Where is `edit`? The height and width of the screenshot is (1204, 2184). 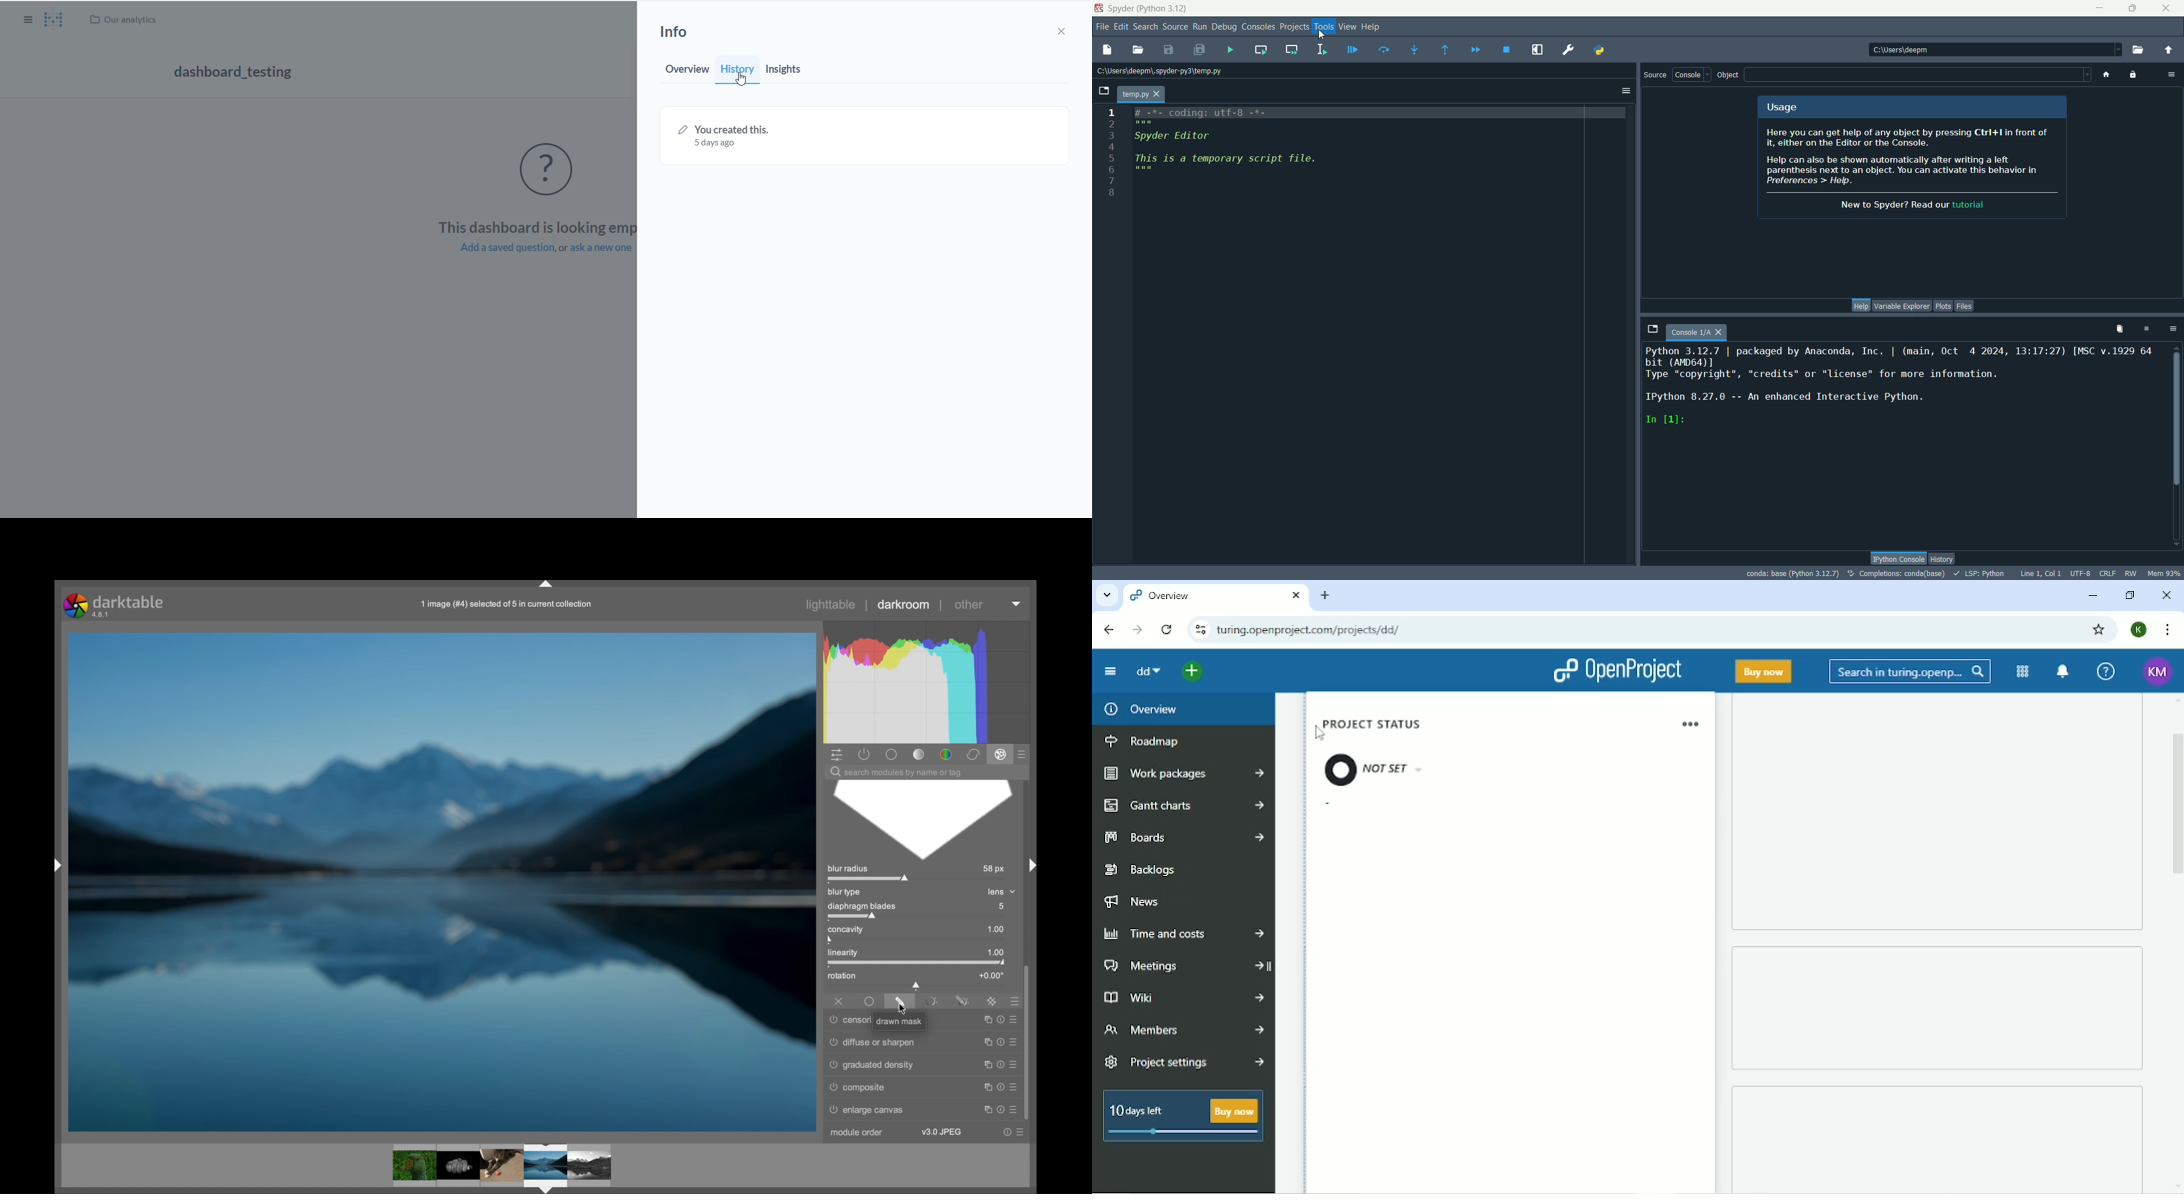 edit is located at coordinates (1119, 28).